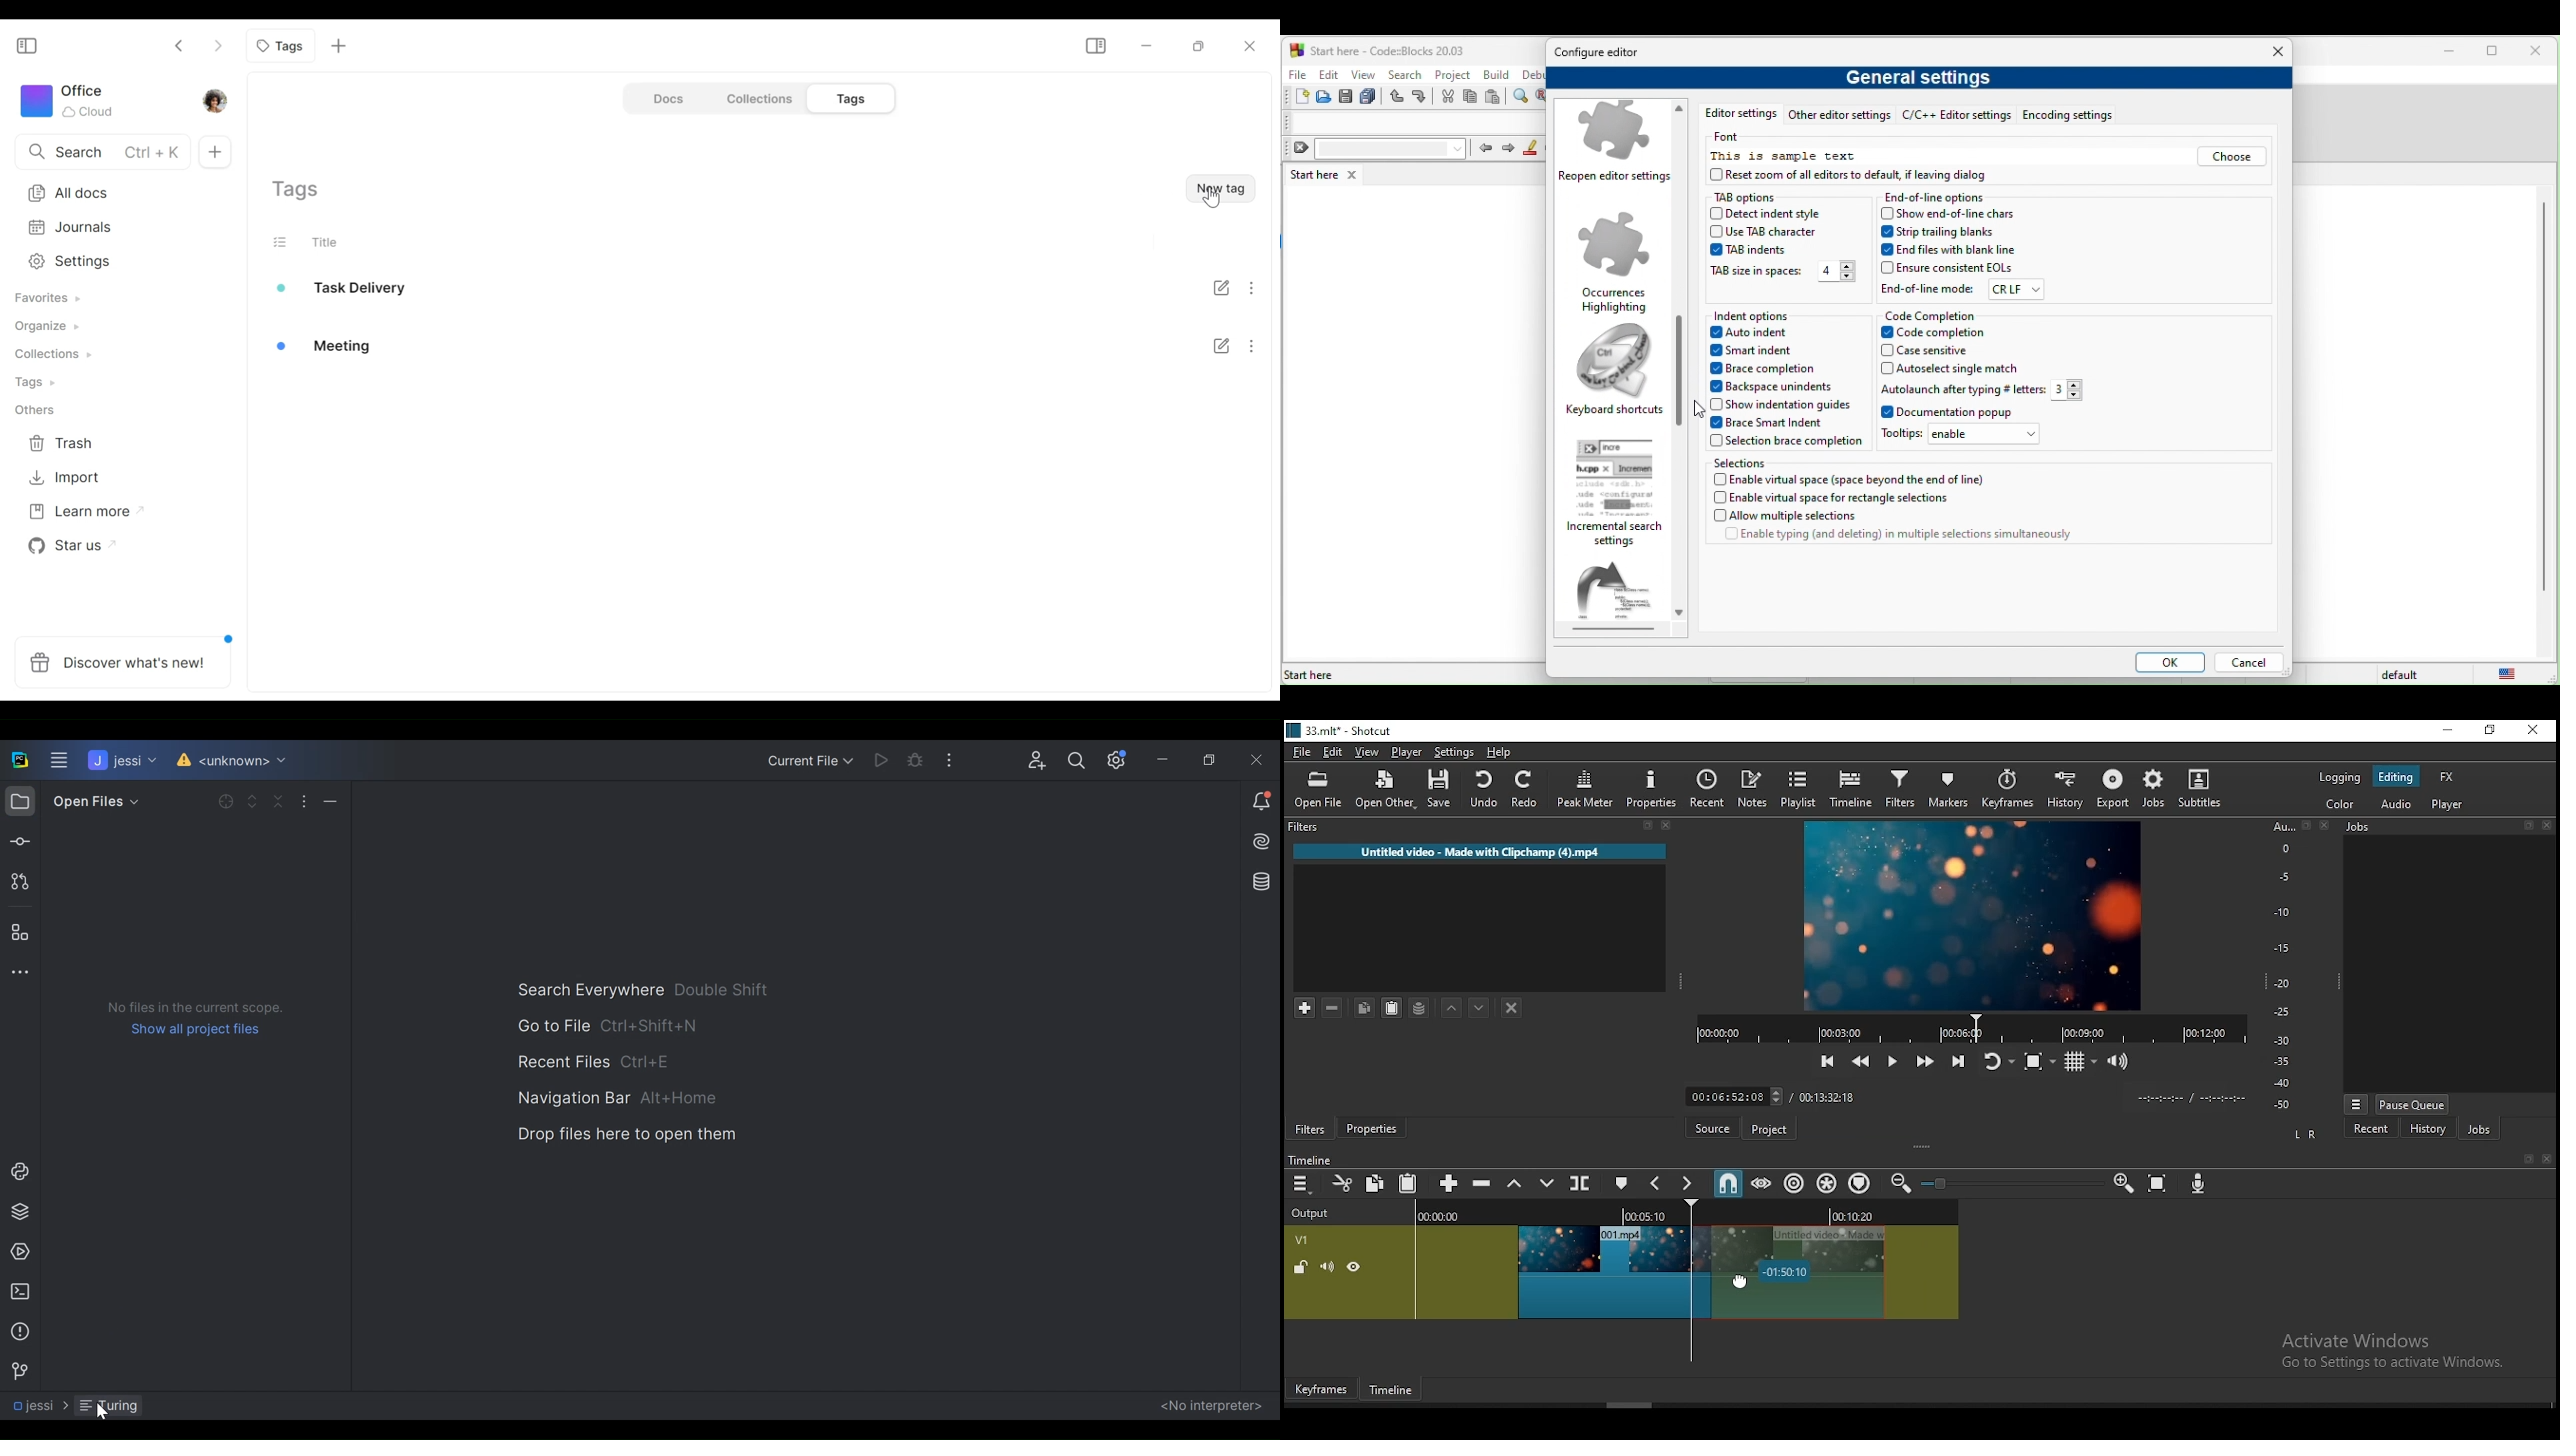  Describe the element at coordinates (1839, 1273) in the screenshot. I see `video clip (active selection)` at that location.